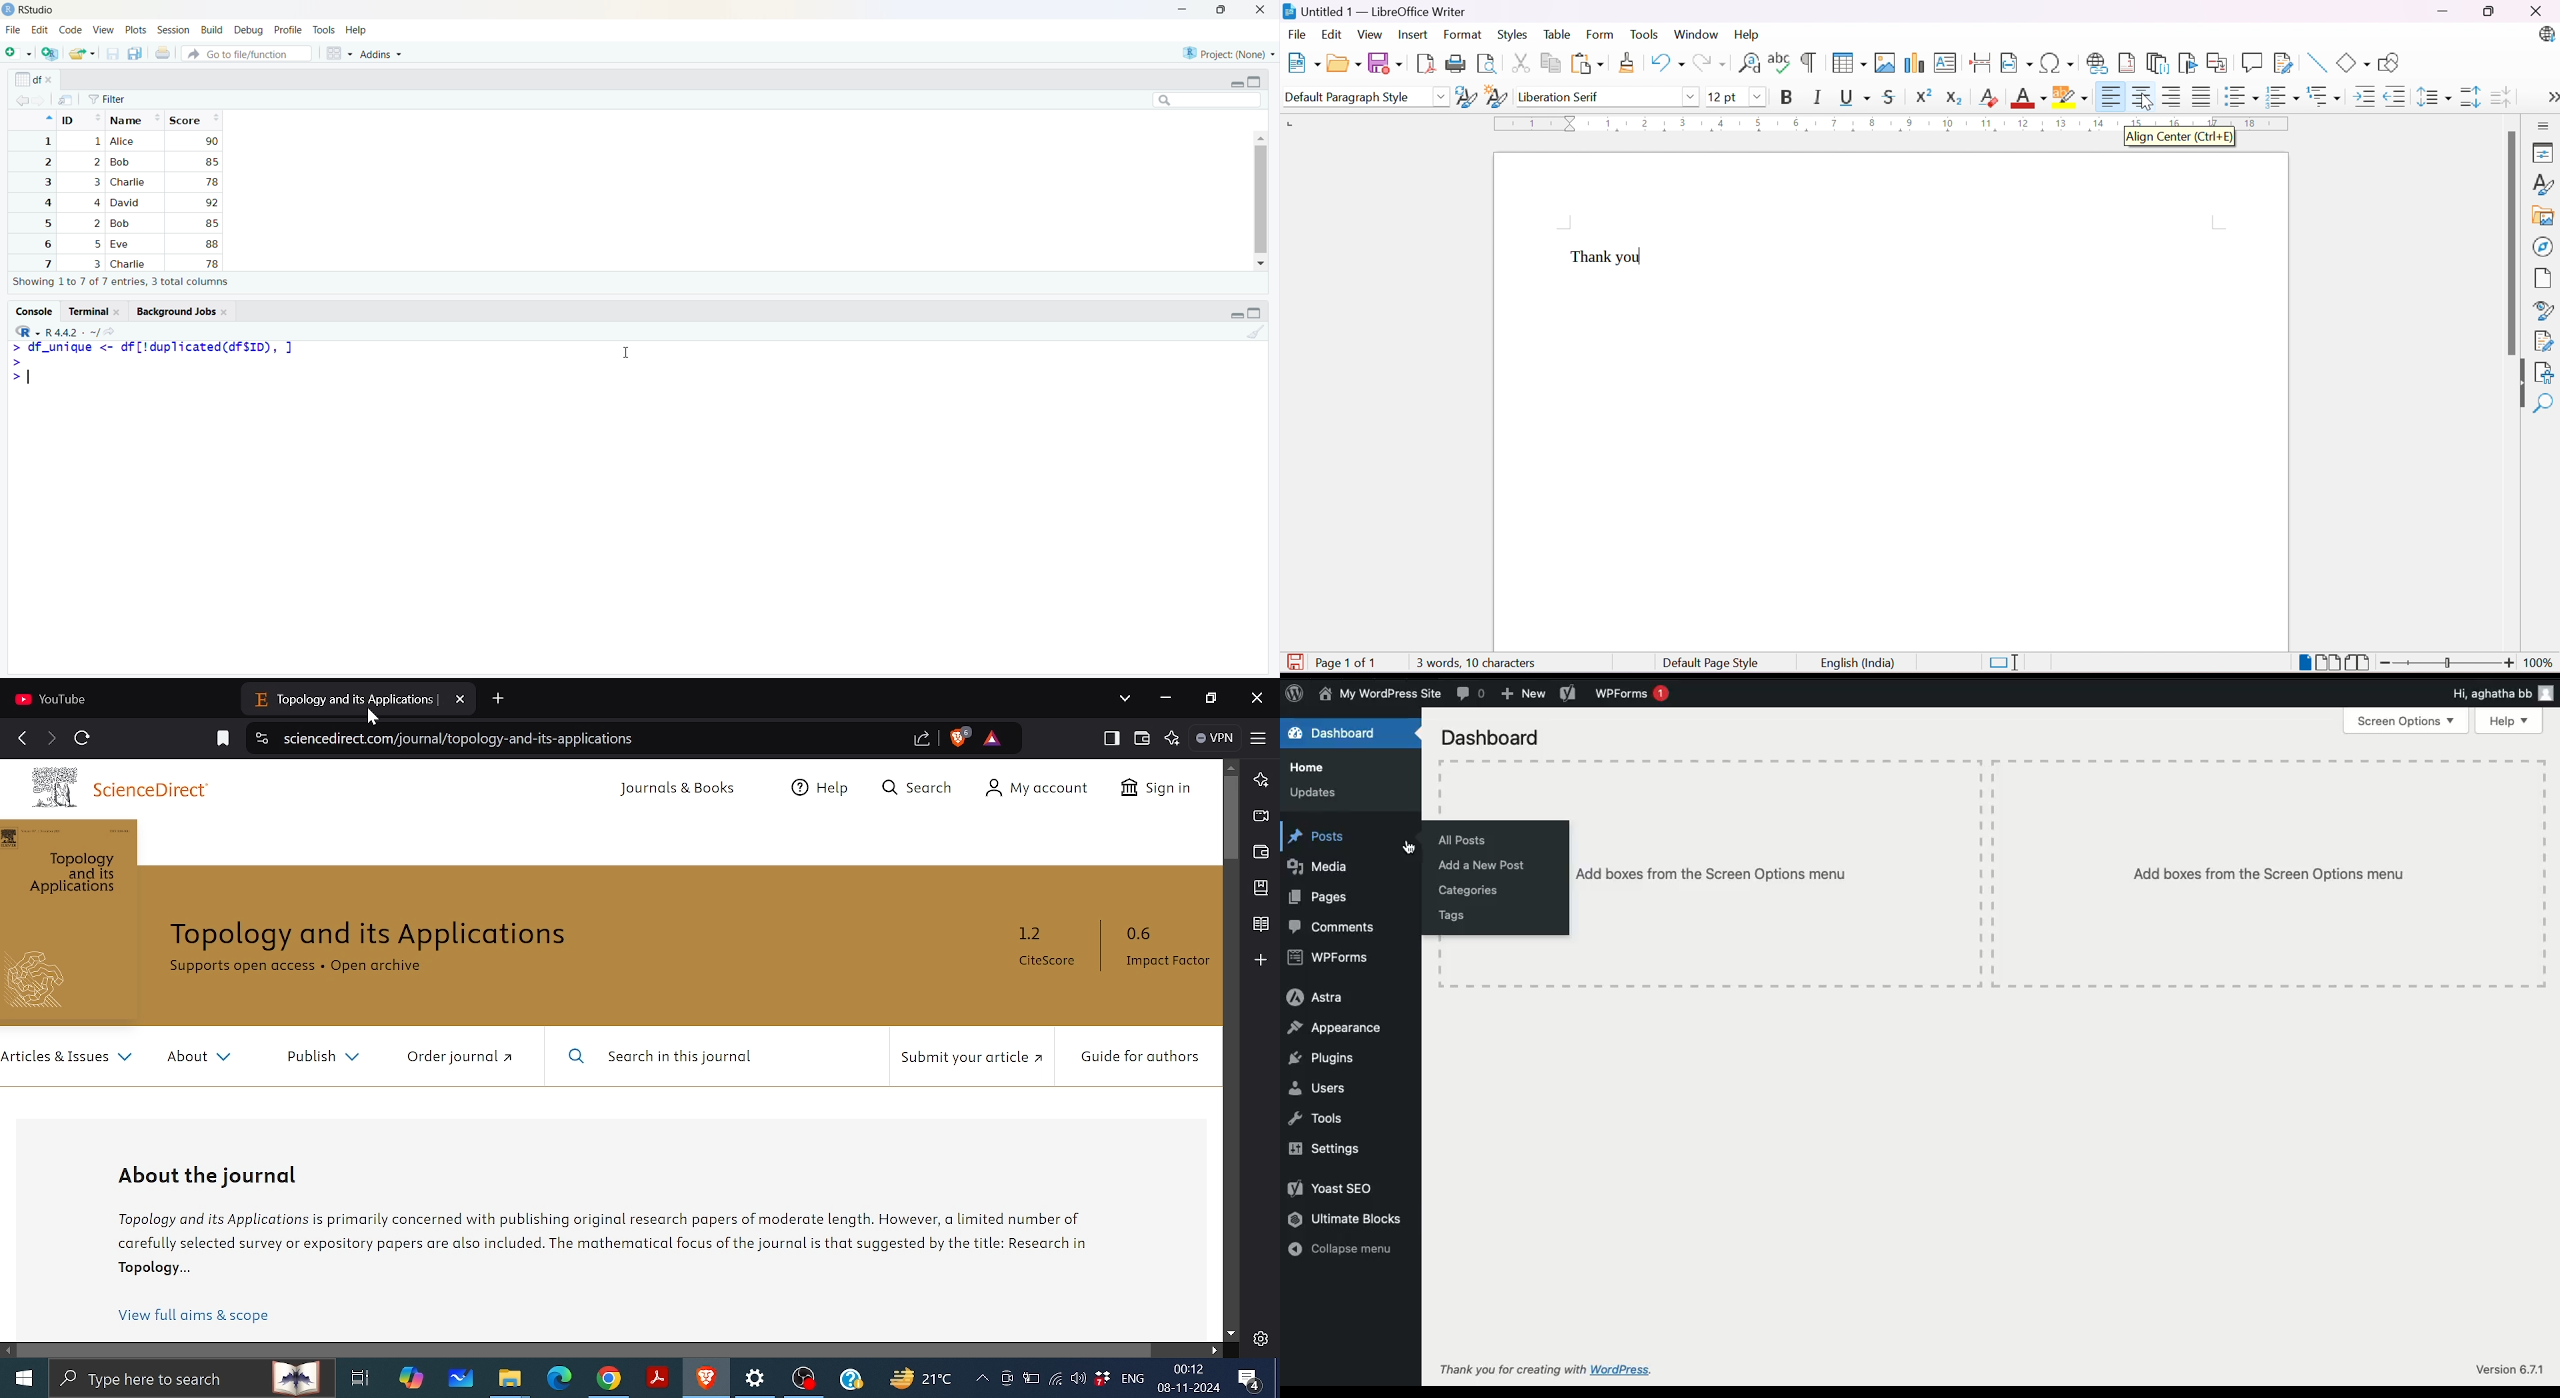 This screenshot has height=1400, width=2576. I want to click on Align Right, so click(2171, 97).